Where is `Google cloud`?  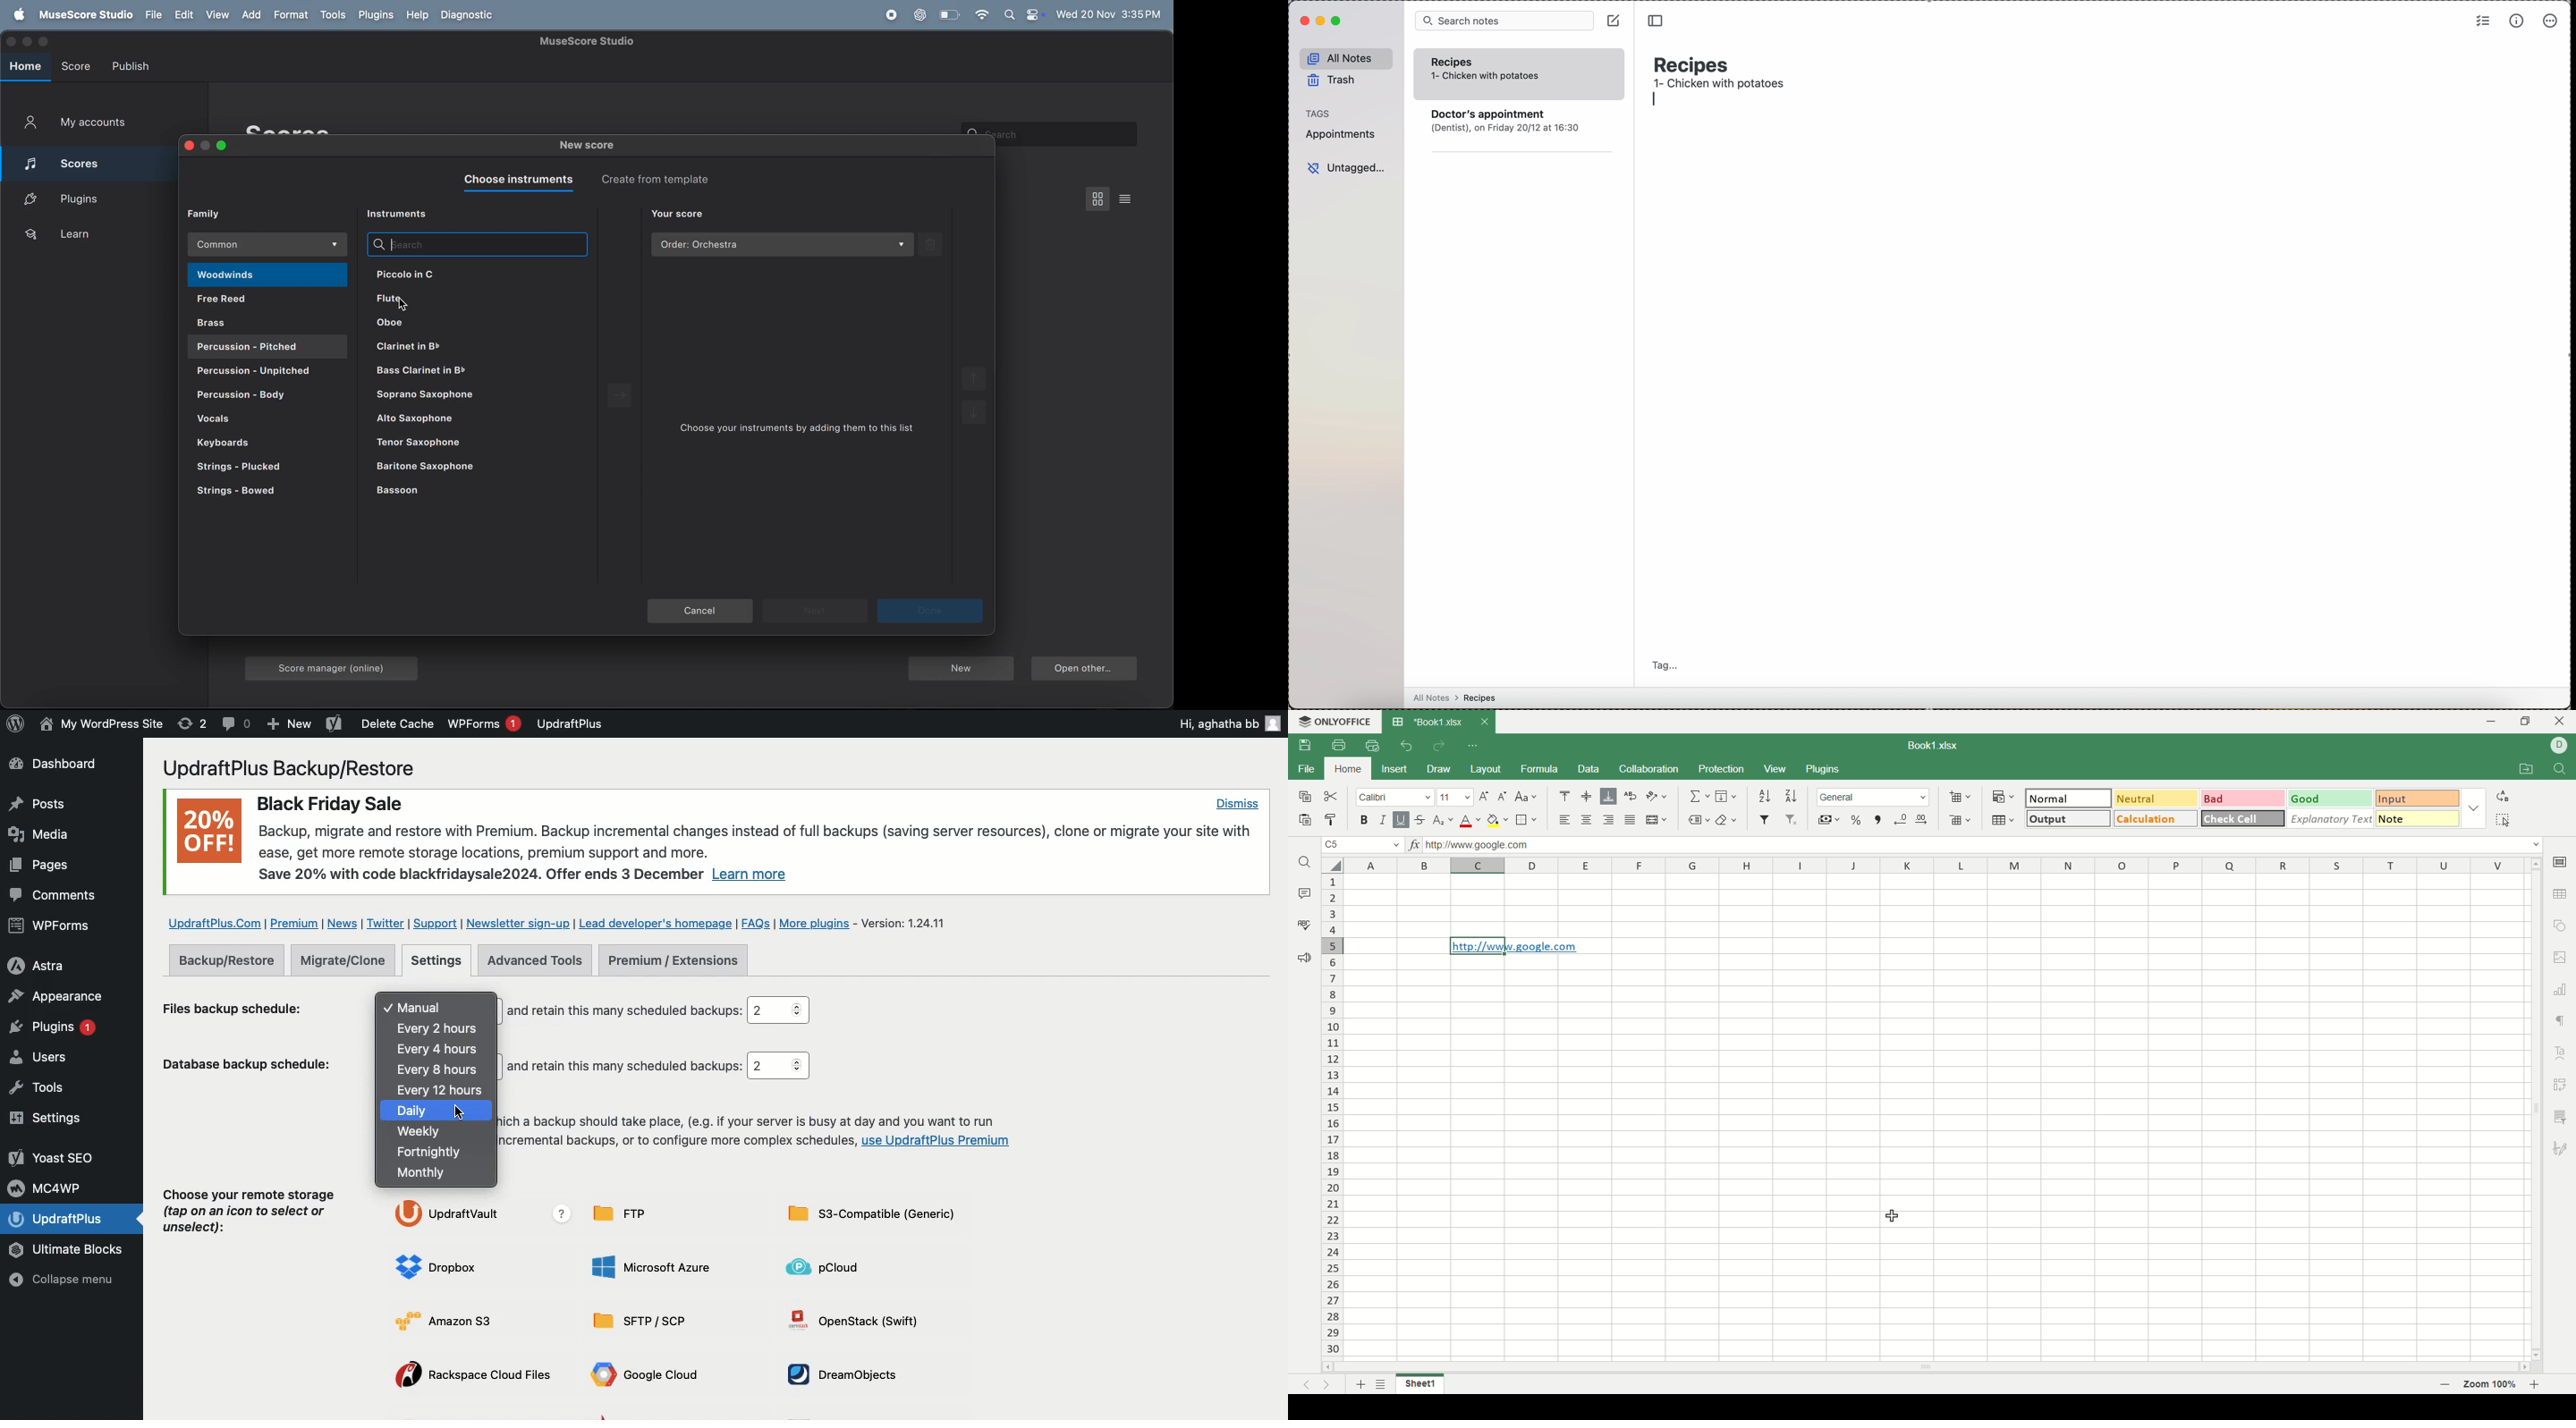 Google cloud is located at coordinates (649, 1377).